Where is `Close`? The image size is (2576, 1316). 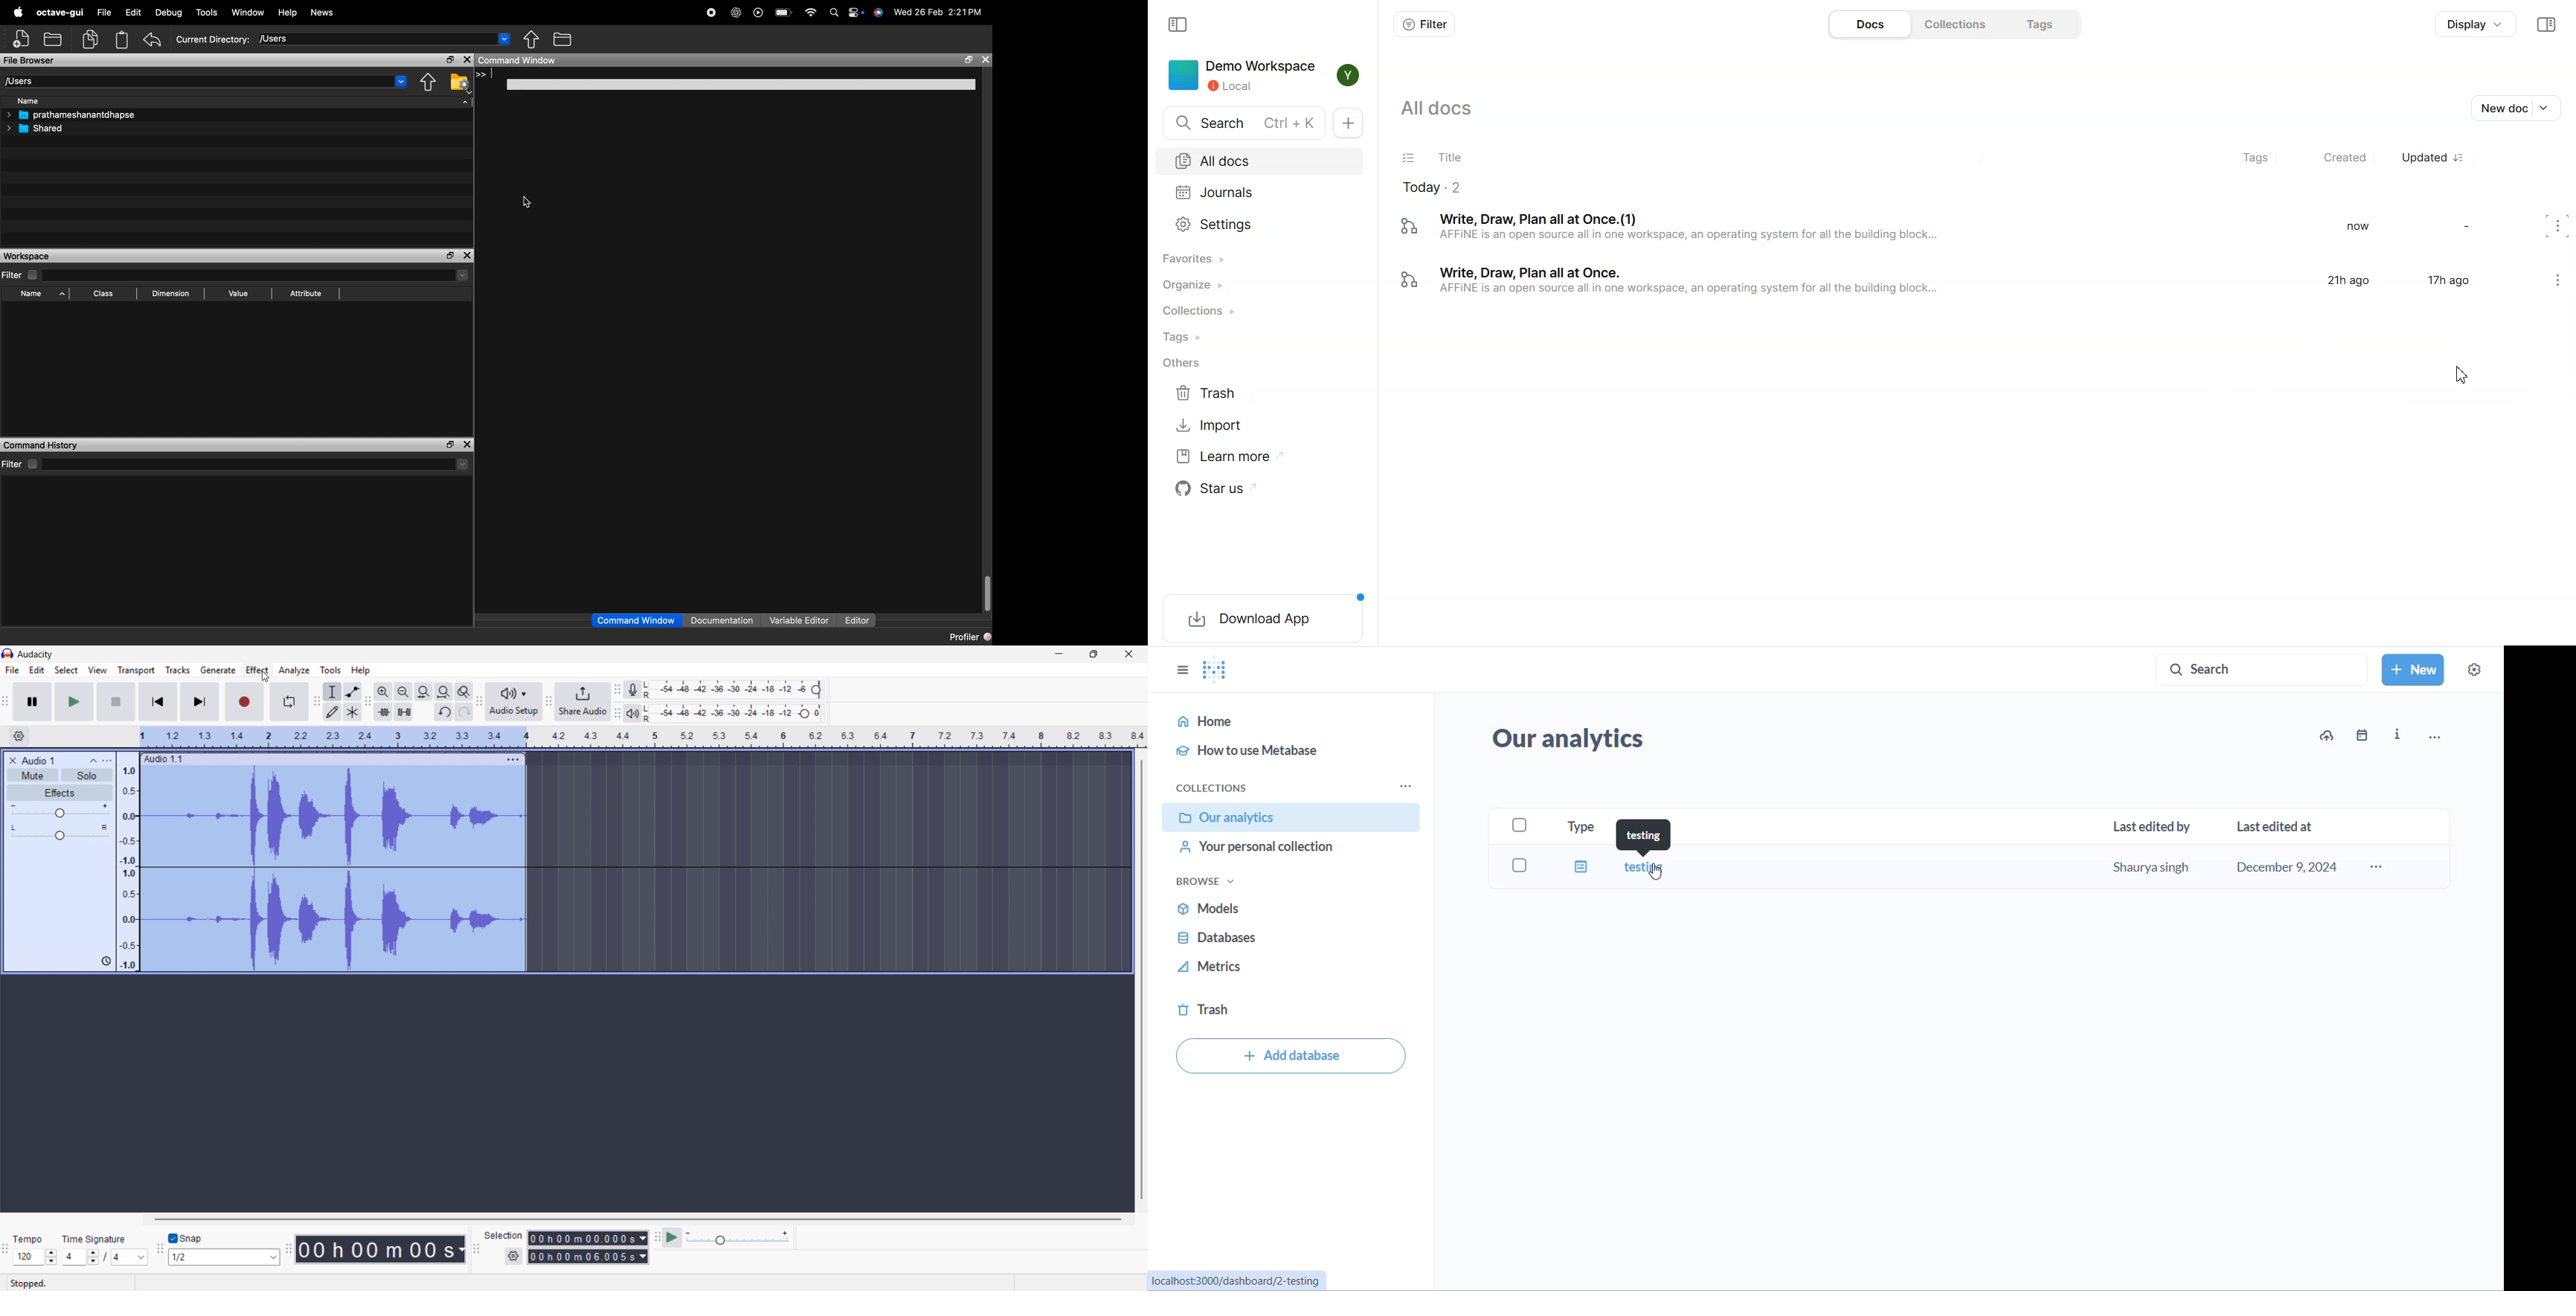 Close is located at coordinates (1129, 654).